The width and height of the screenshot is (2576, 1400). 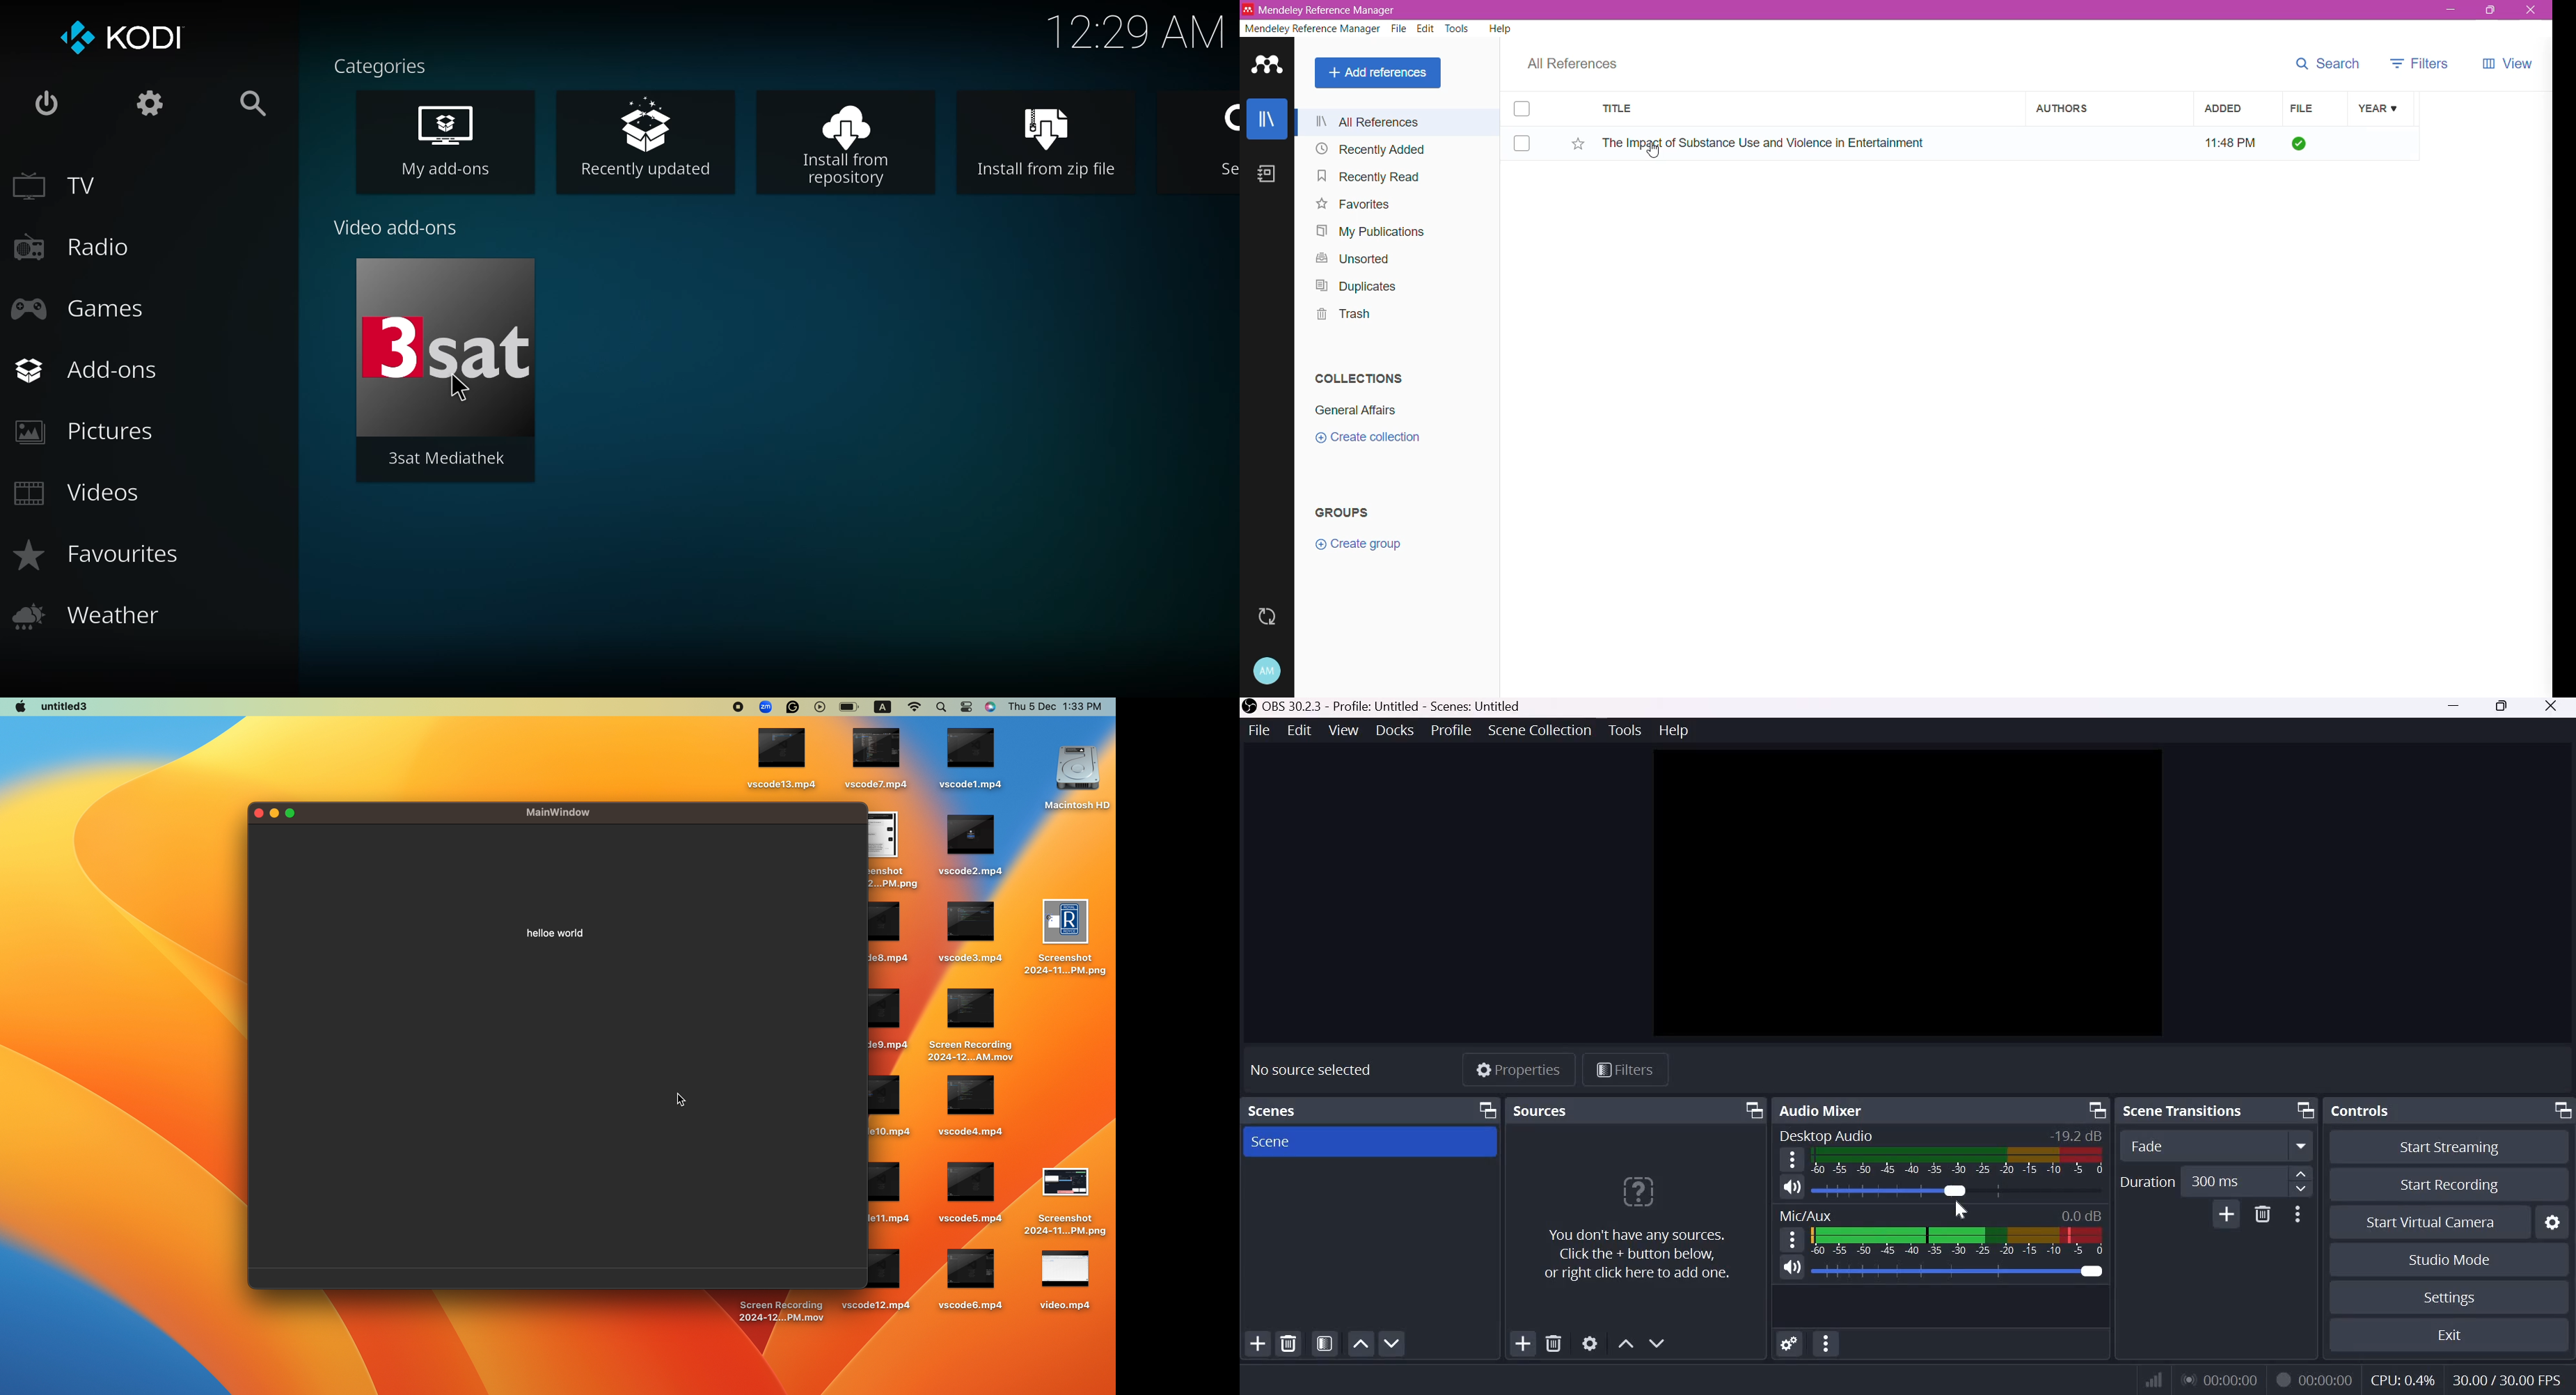 I want to click on Close, so click(x=2531, y=10).